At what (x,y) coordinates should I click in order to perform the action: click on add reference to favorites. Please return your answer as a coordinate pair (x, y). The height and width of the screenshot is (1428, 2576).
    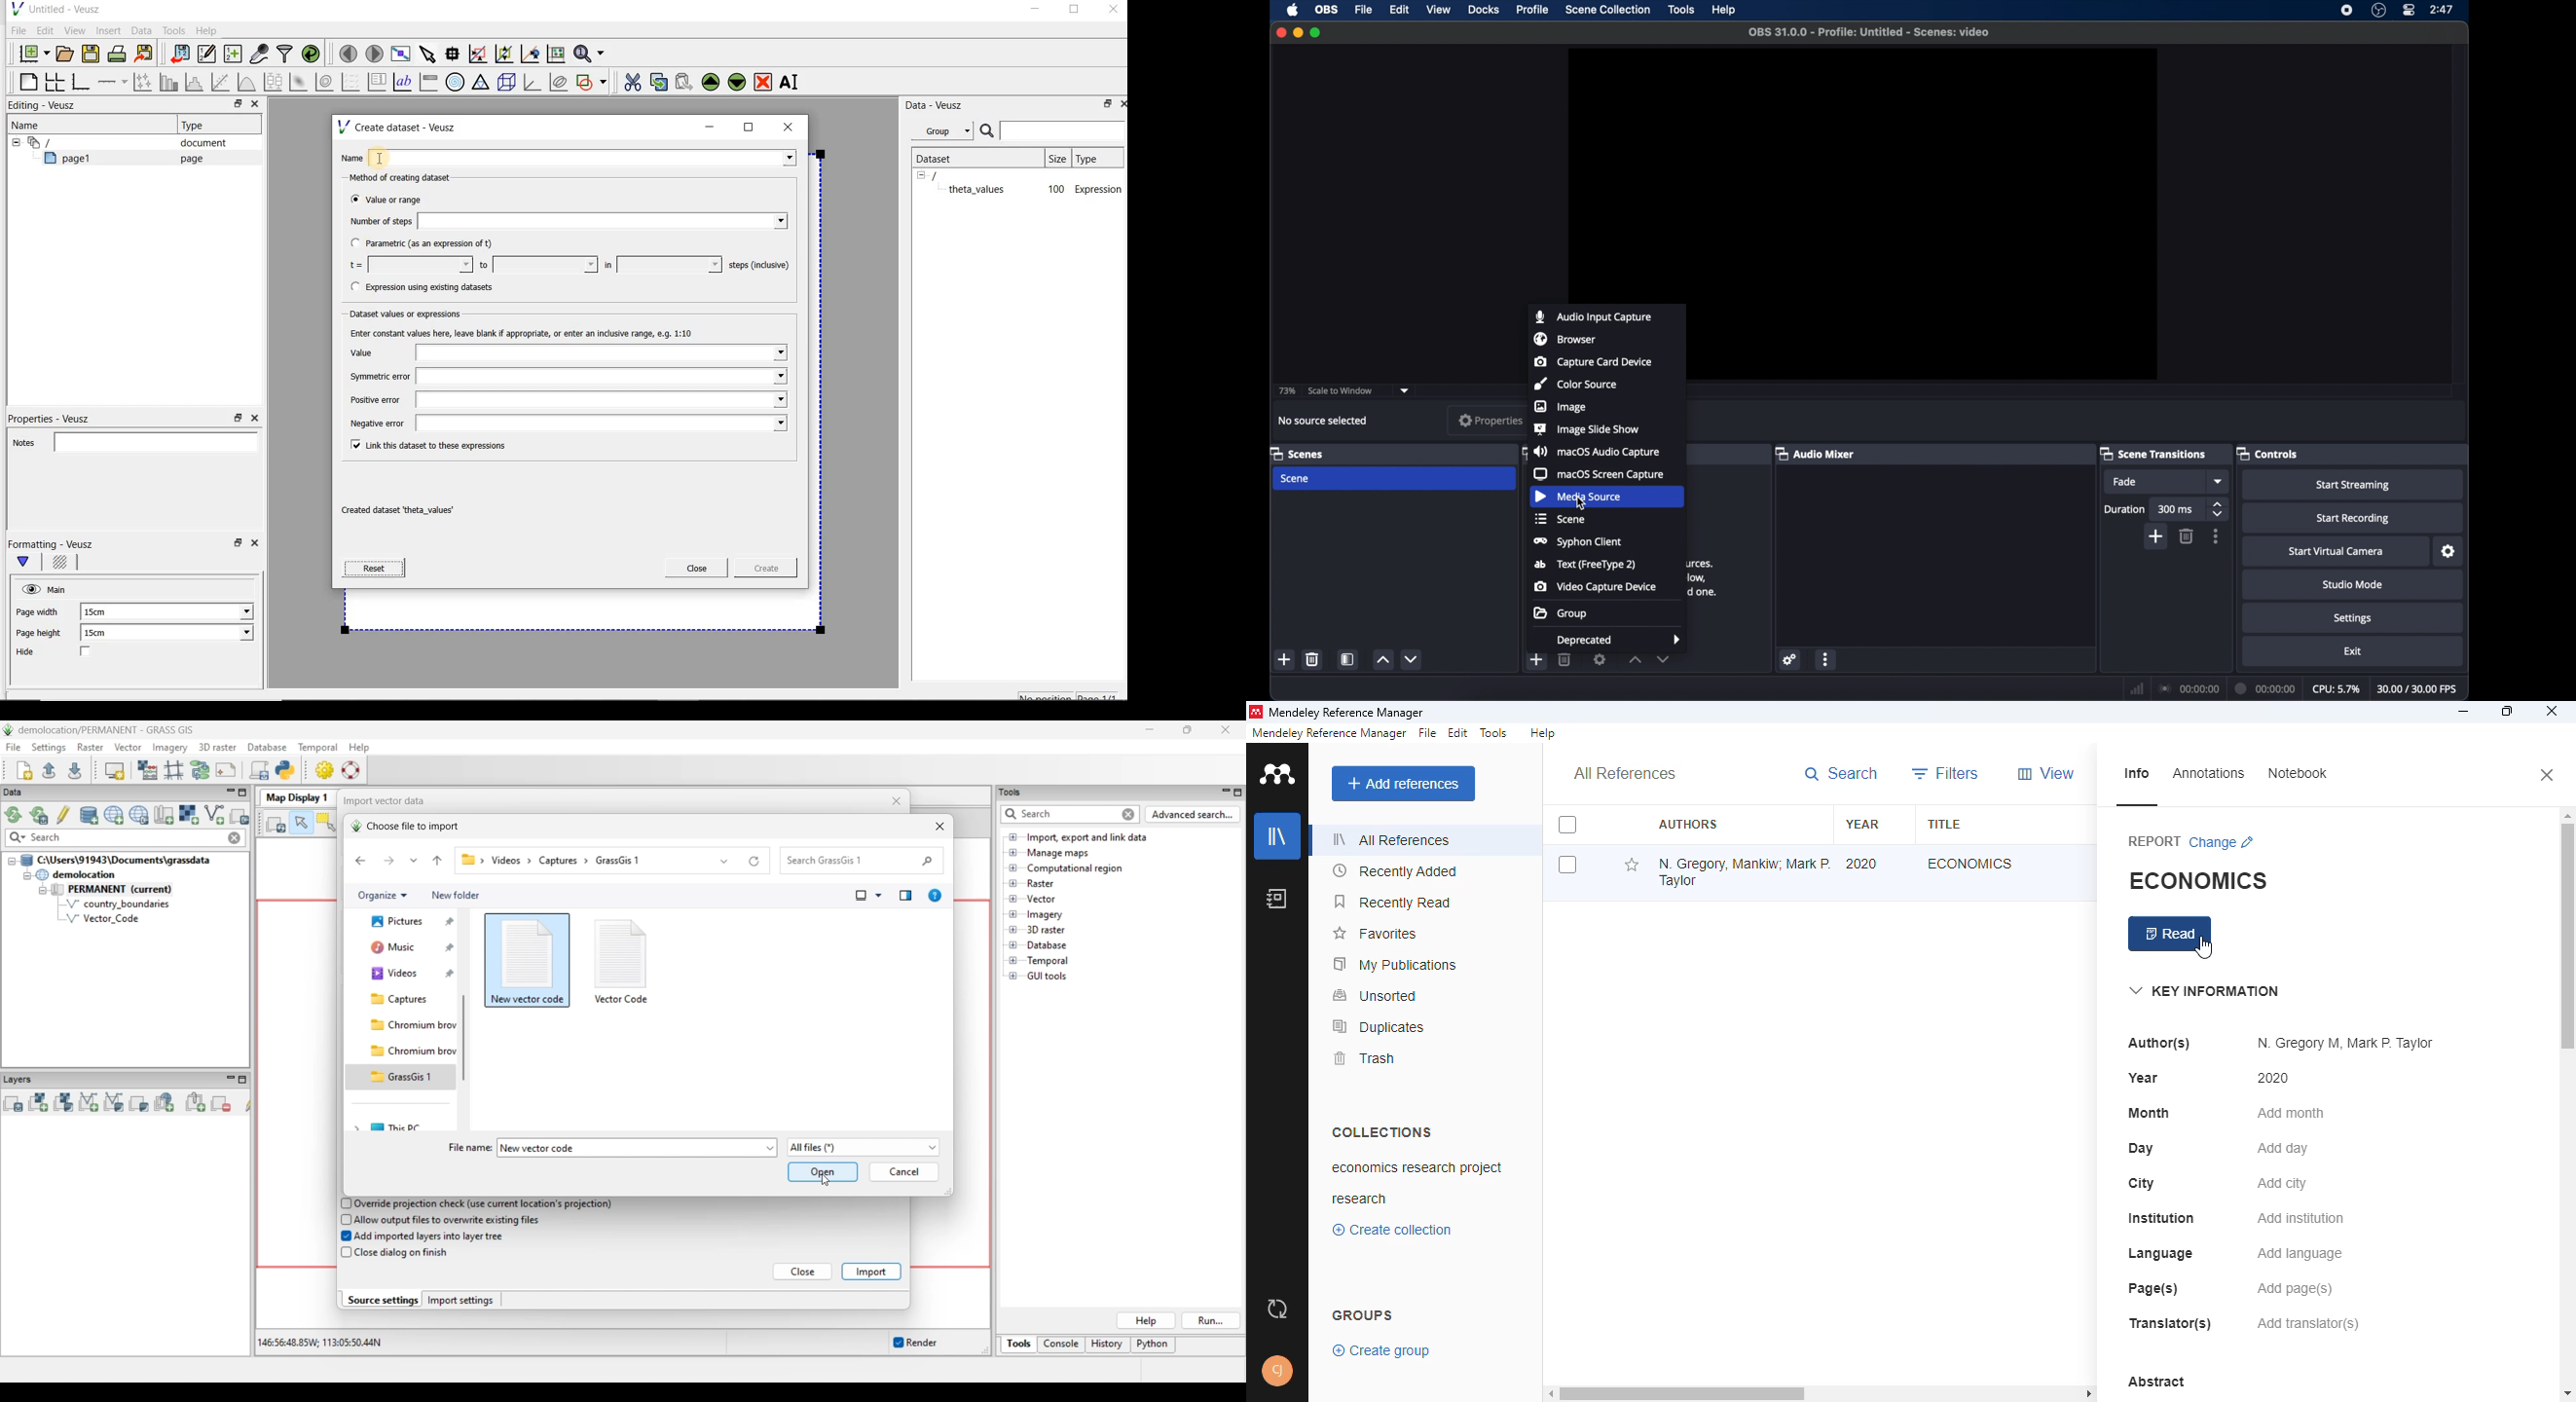
    Looking at the image, I should click on (1634, 865).